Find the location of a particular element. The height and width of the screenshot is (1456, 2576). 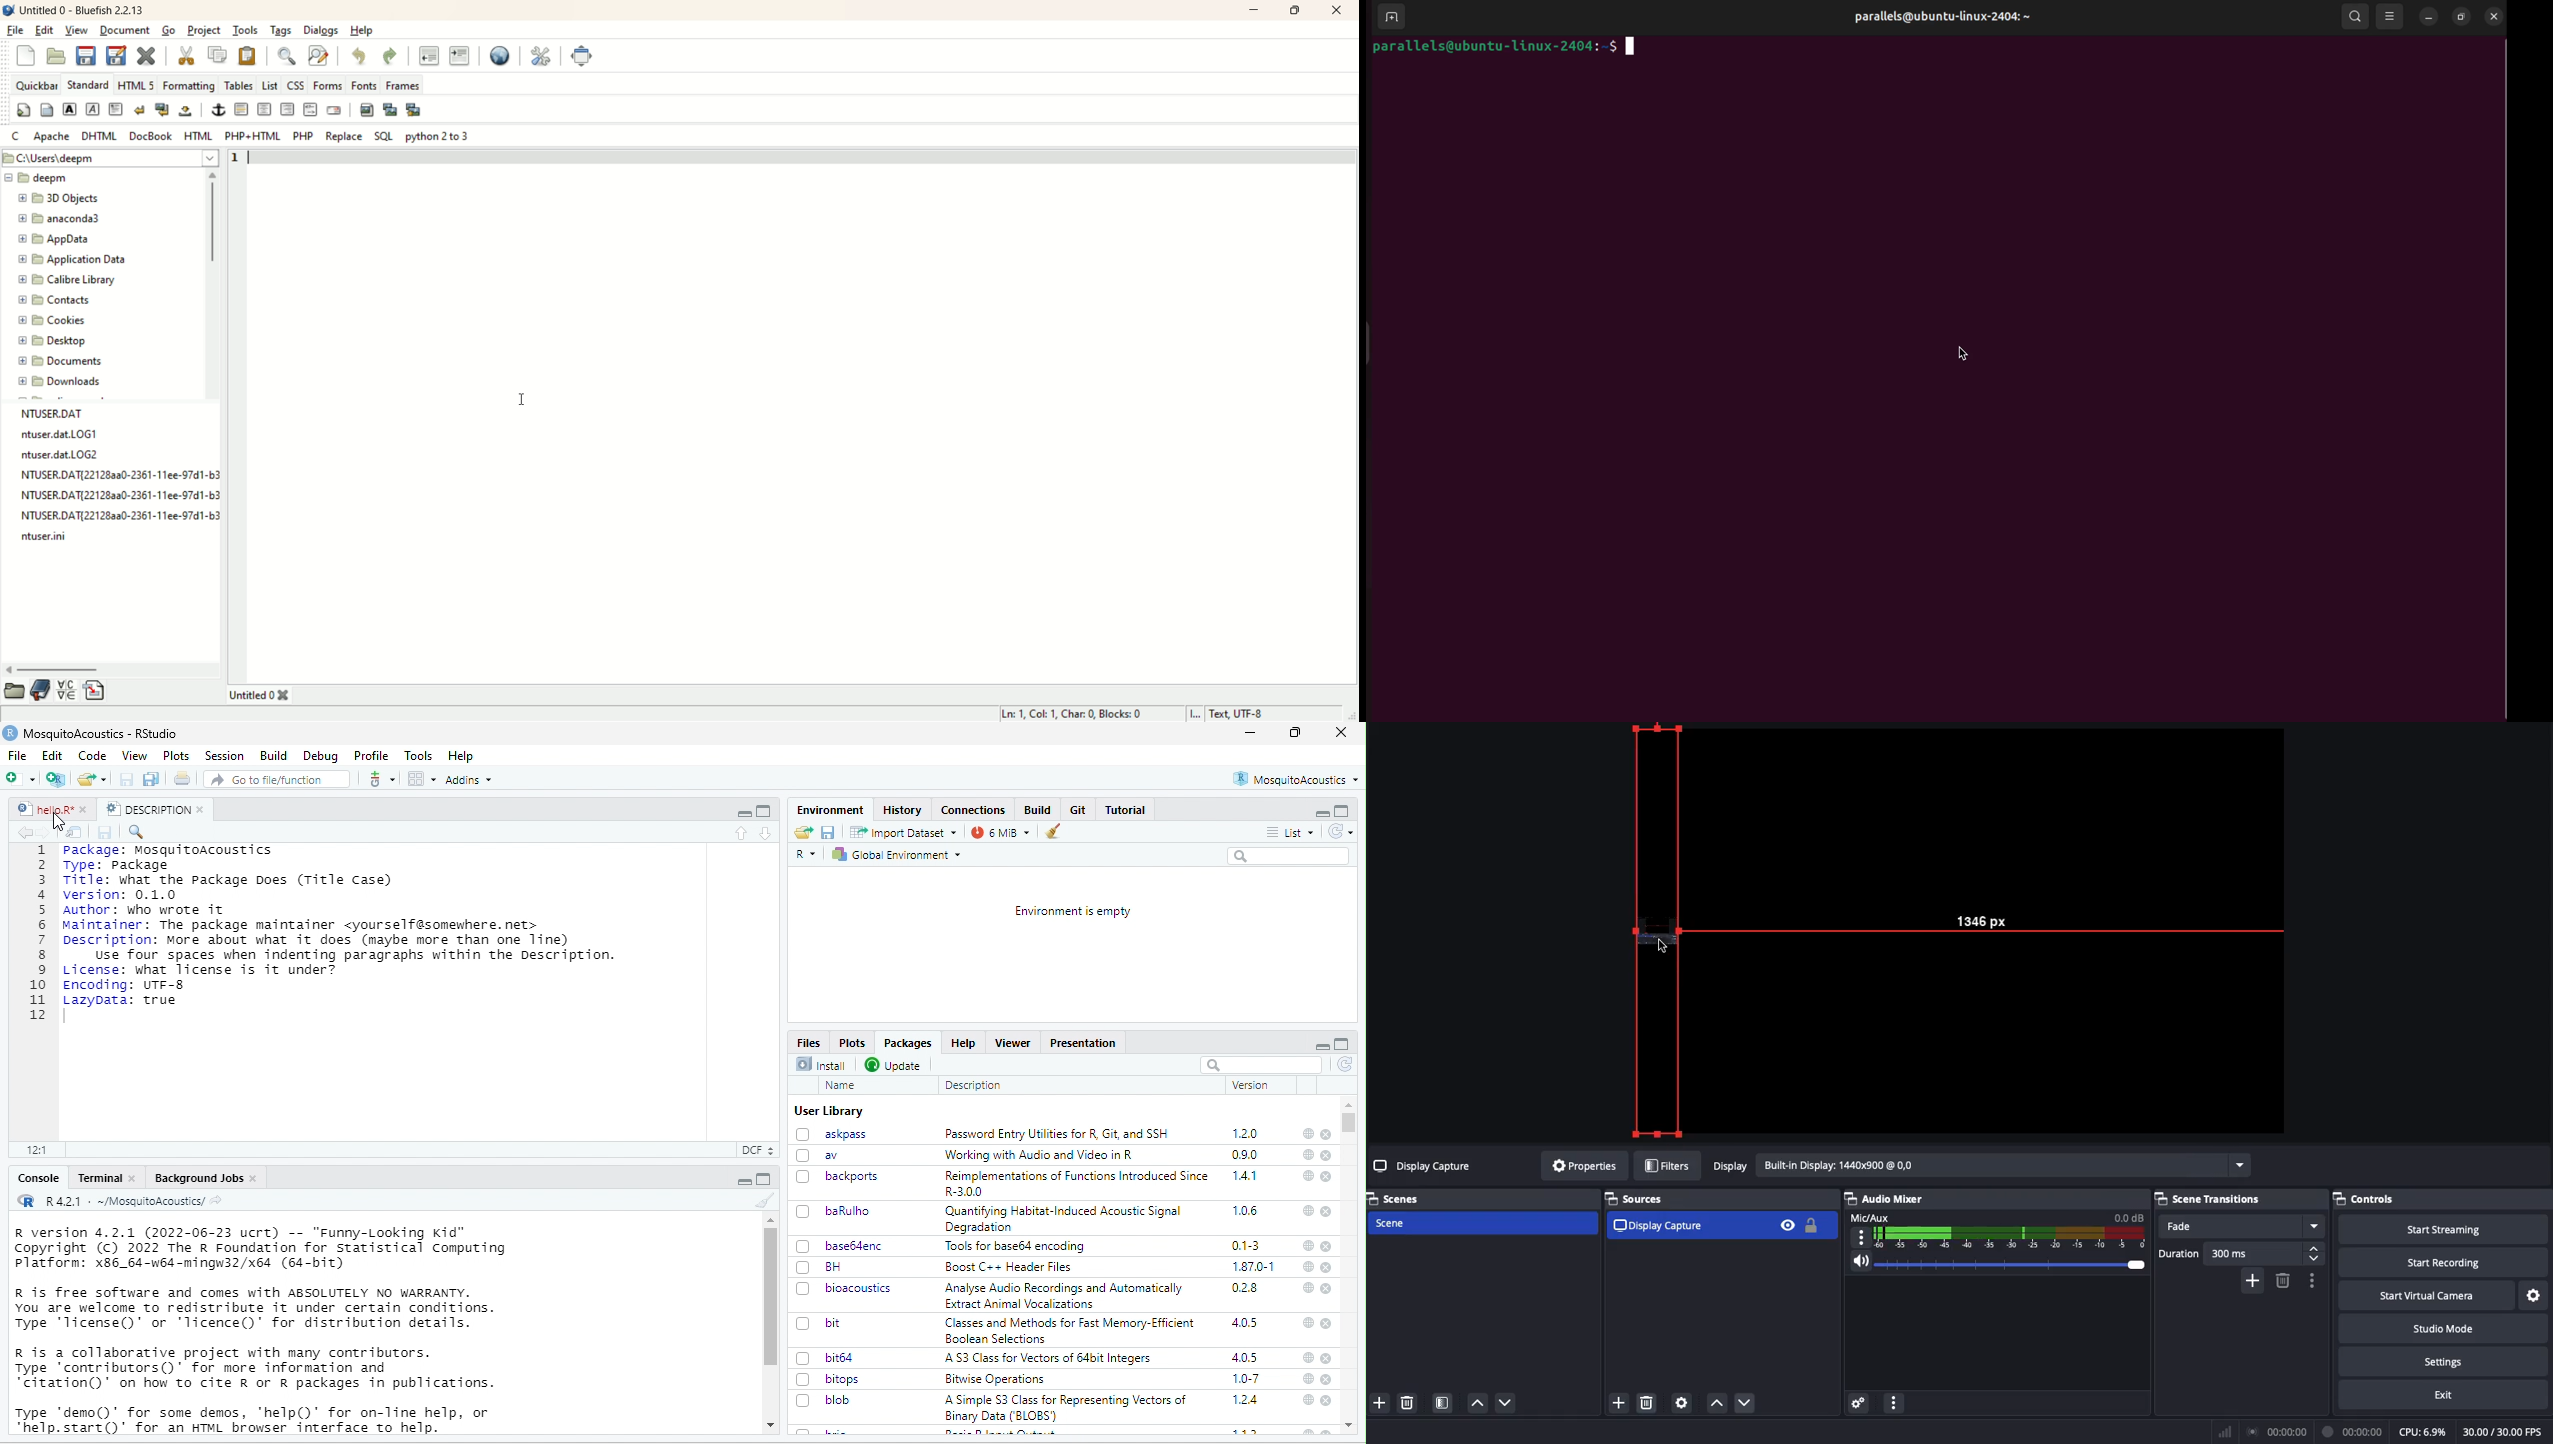

1.2.4 is located at coordinates (1247, 1400).